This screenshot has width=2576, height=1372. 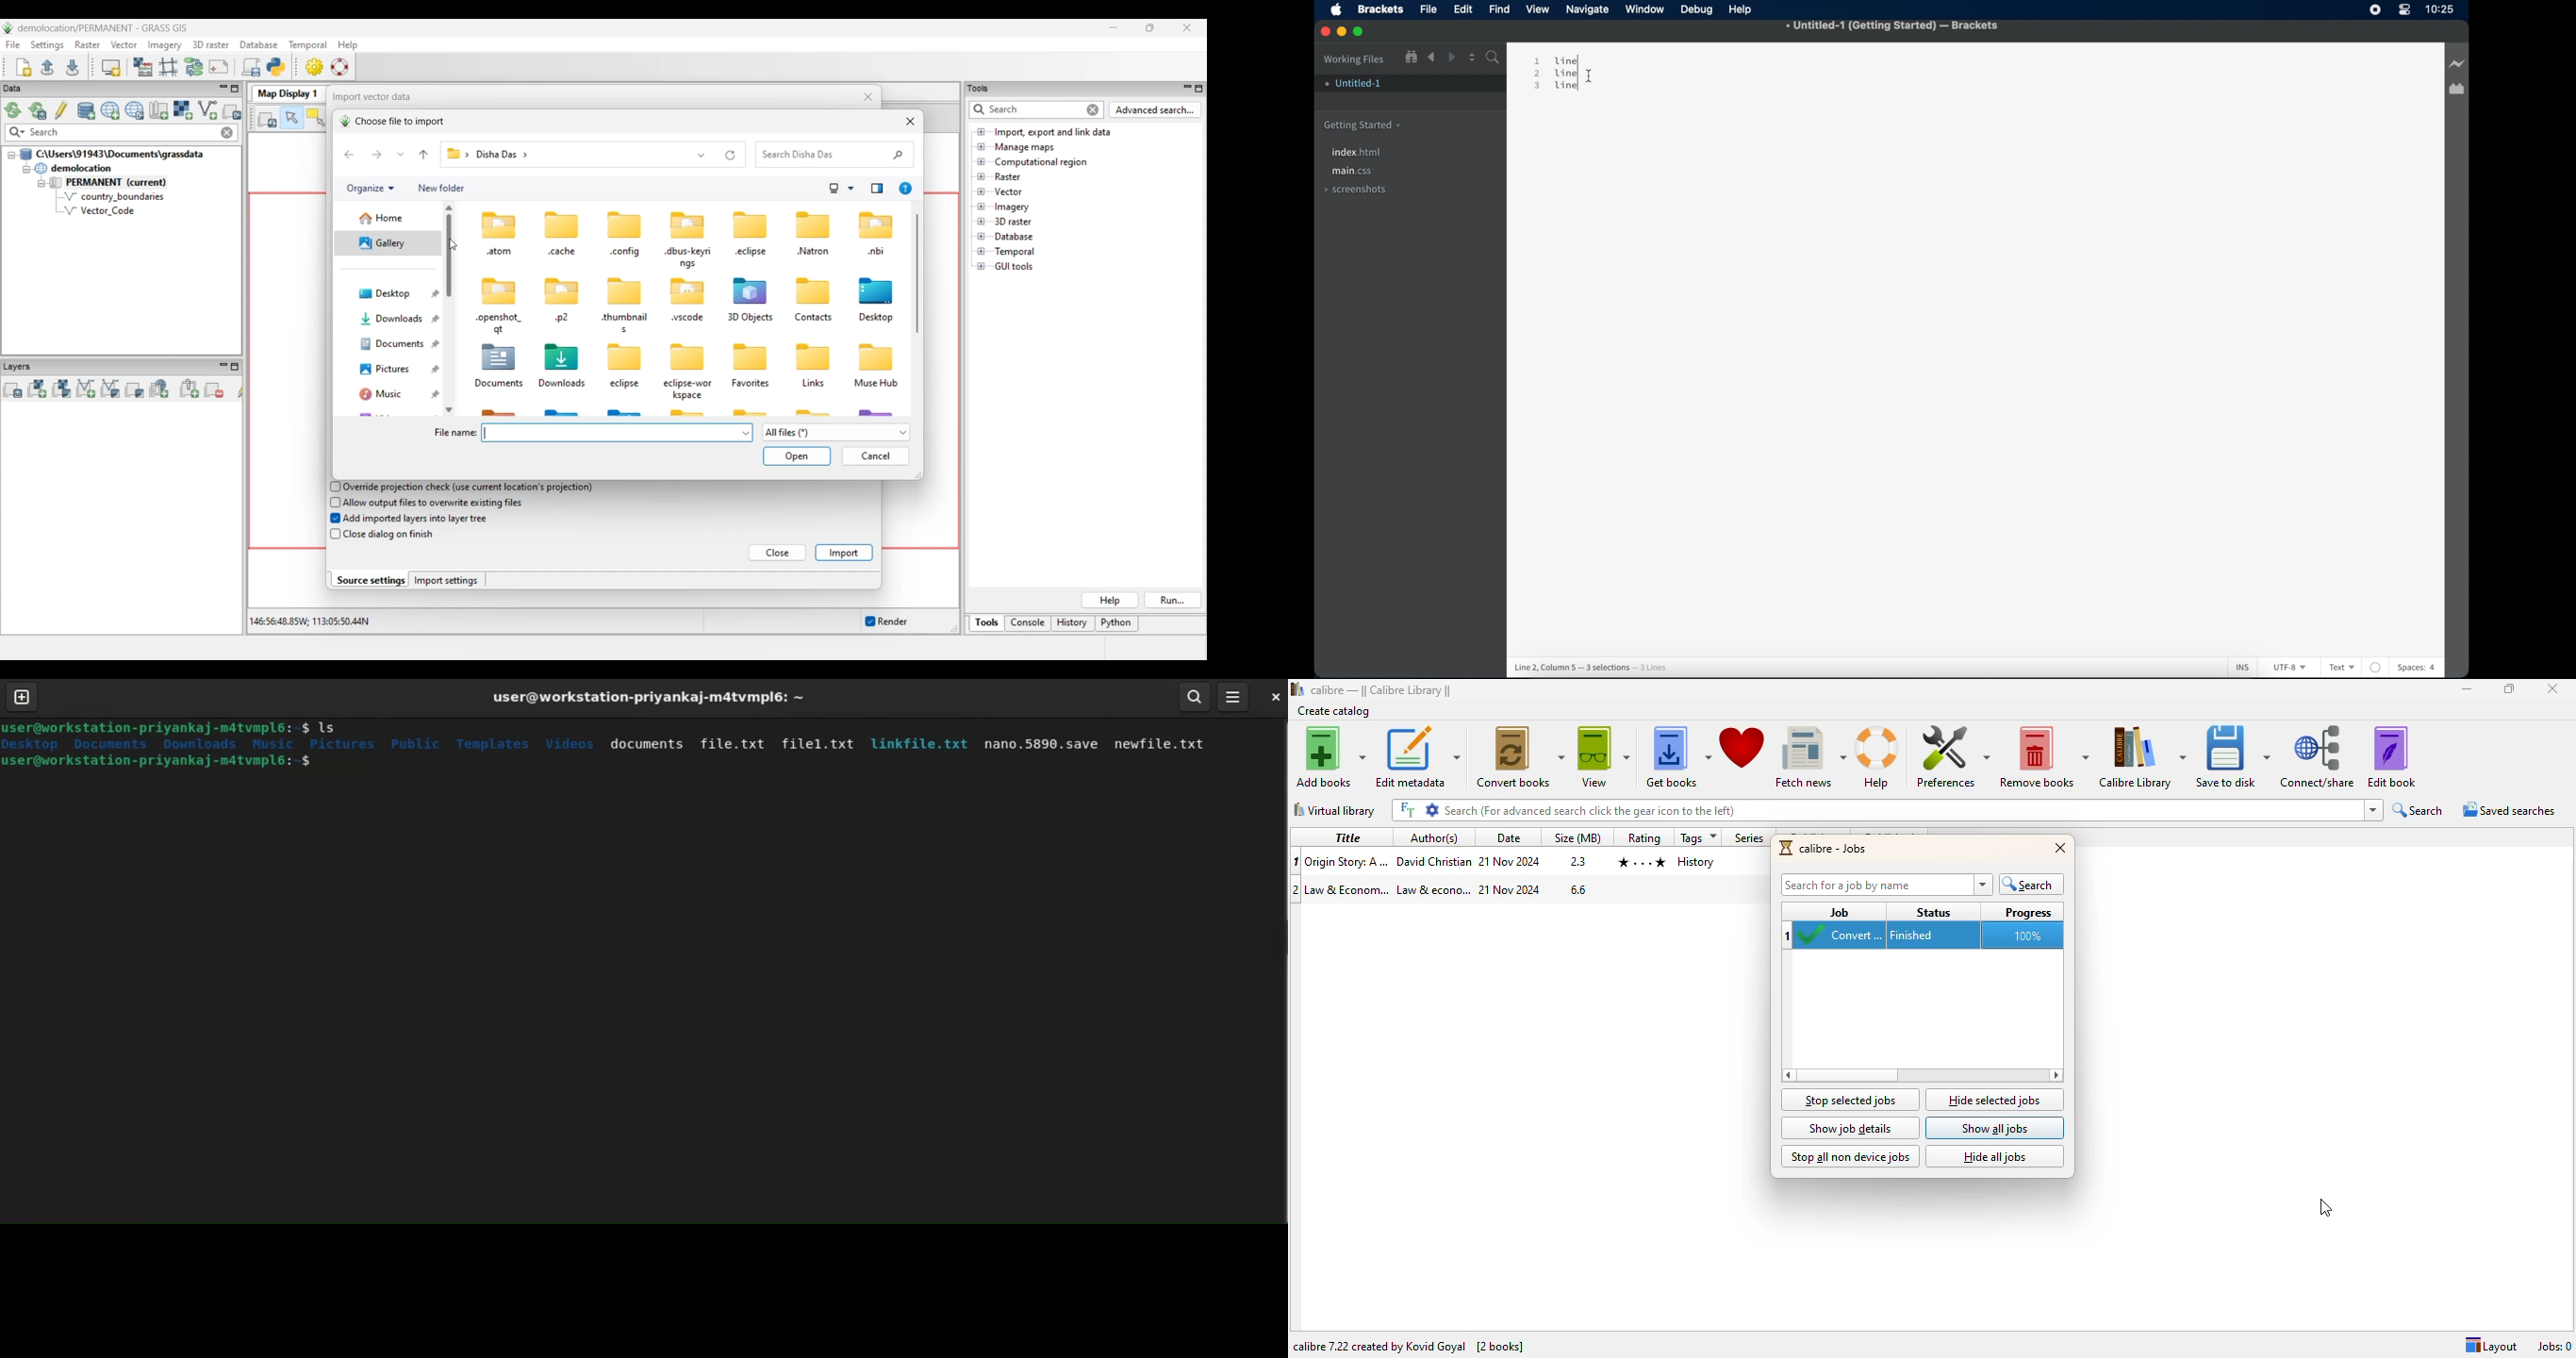 What do you see at coordinates (2026, 936) in the screenshot?
I see `100%` at bounding box center [2026, 936].